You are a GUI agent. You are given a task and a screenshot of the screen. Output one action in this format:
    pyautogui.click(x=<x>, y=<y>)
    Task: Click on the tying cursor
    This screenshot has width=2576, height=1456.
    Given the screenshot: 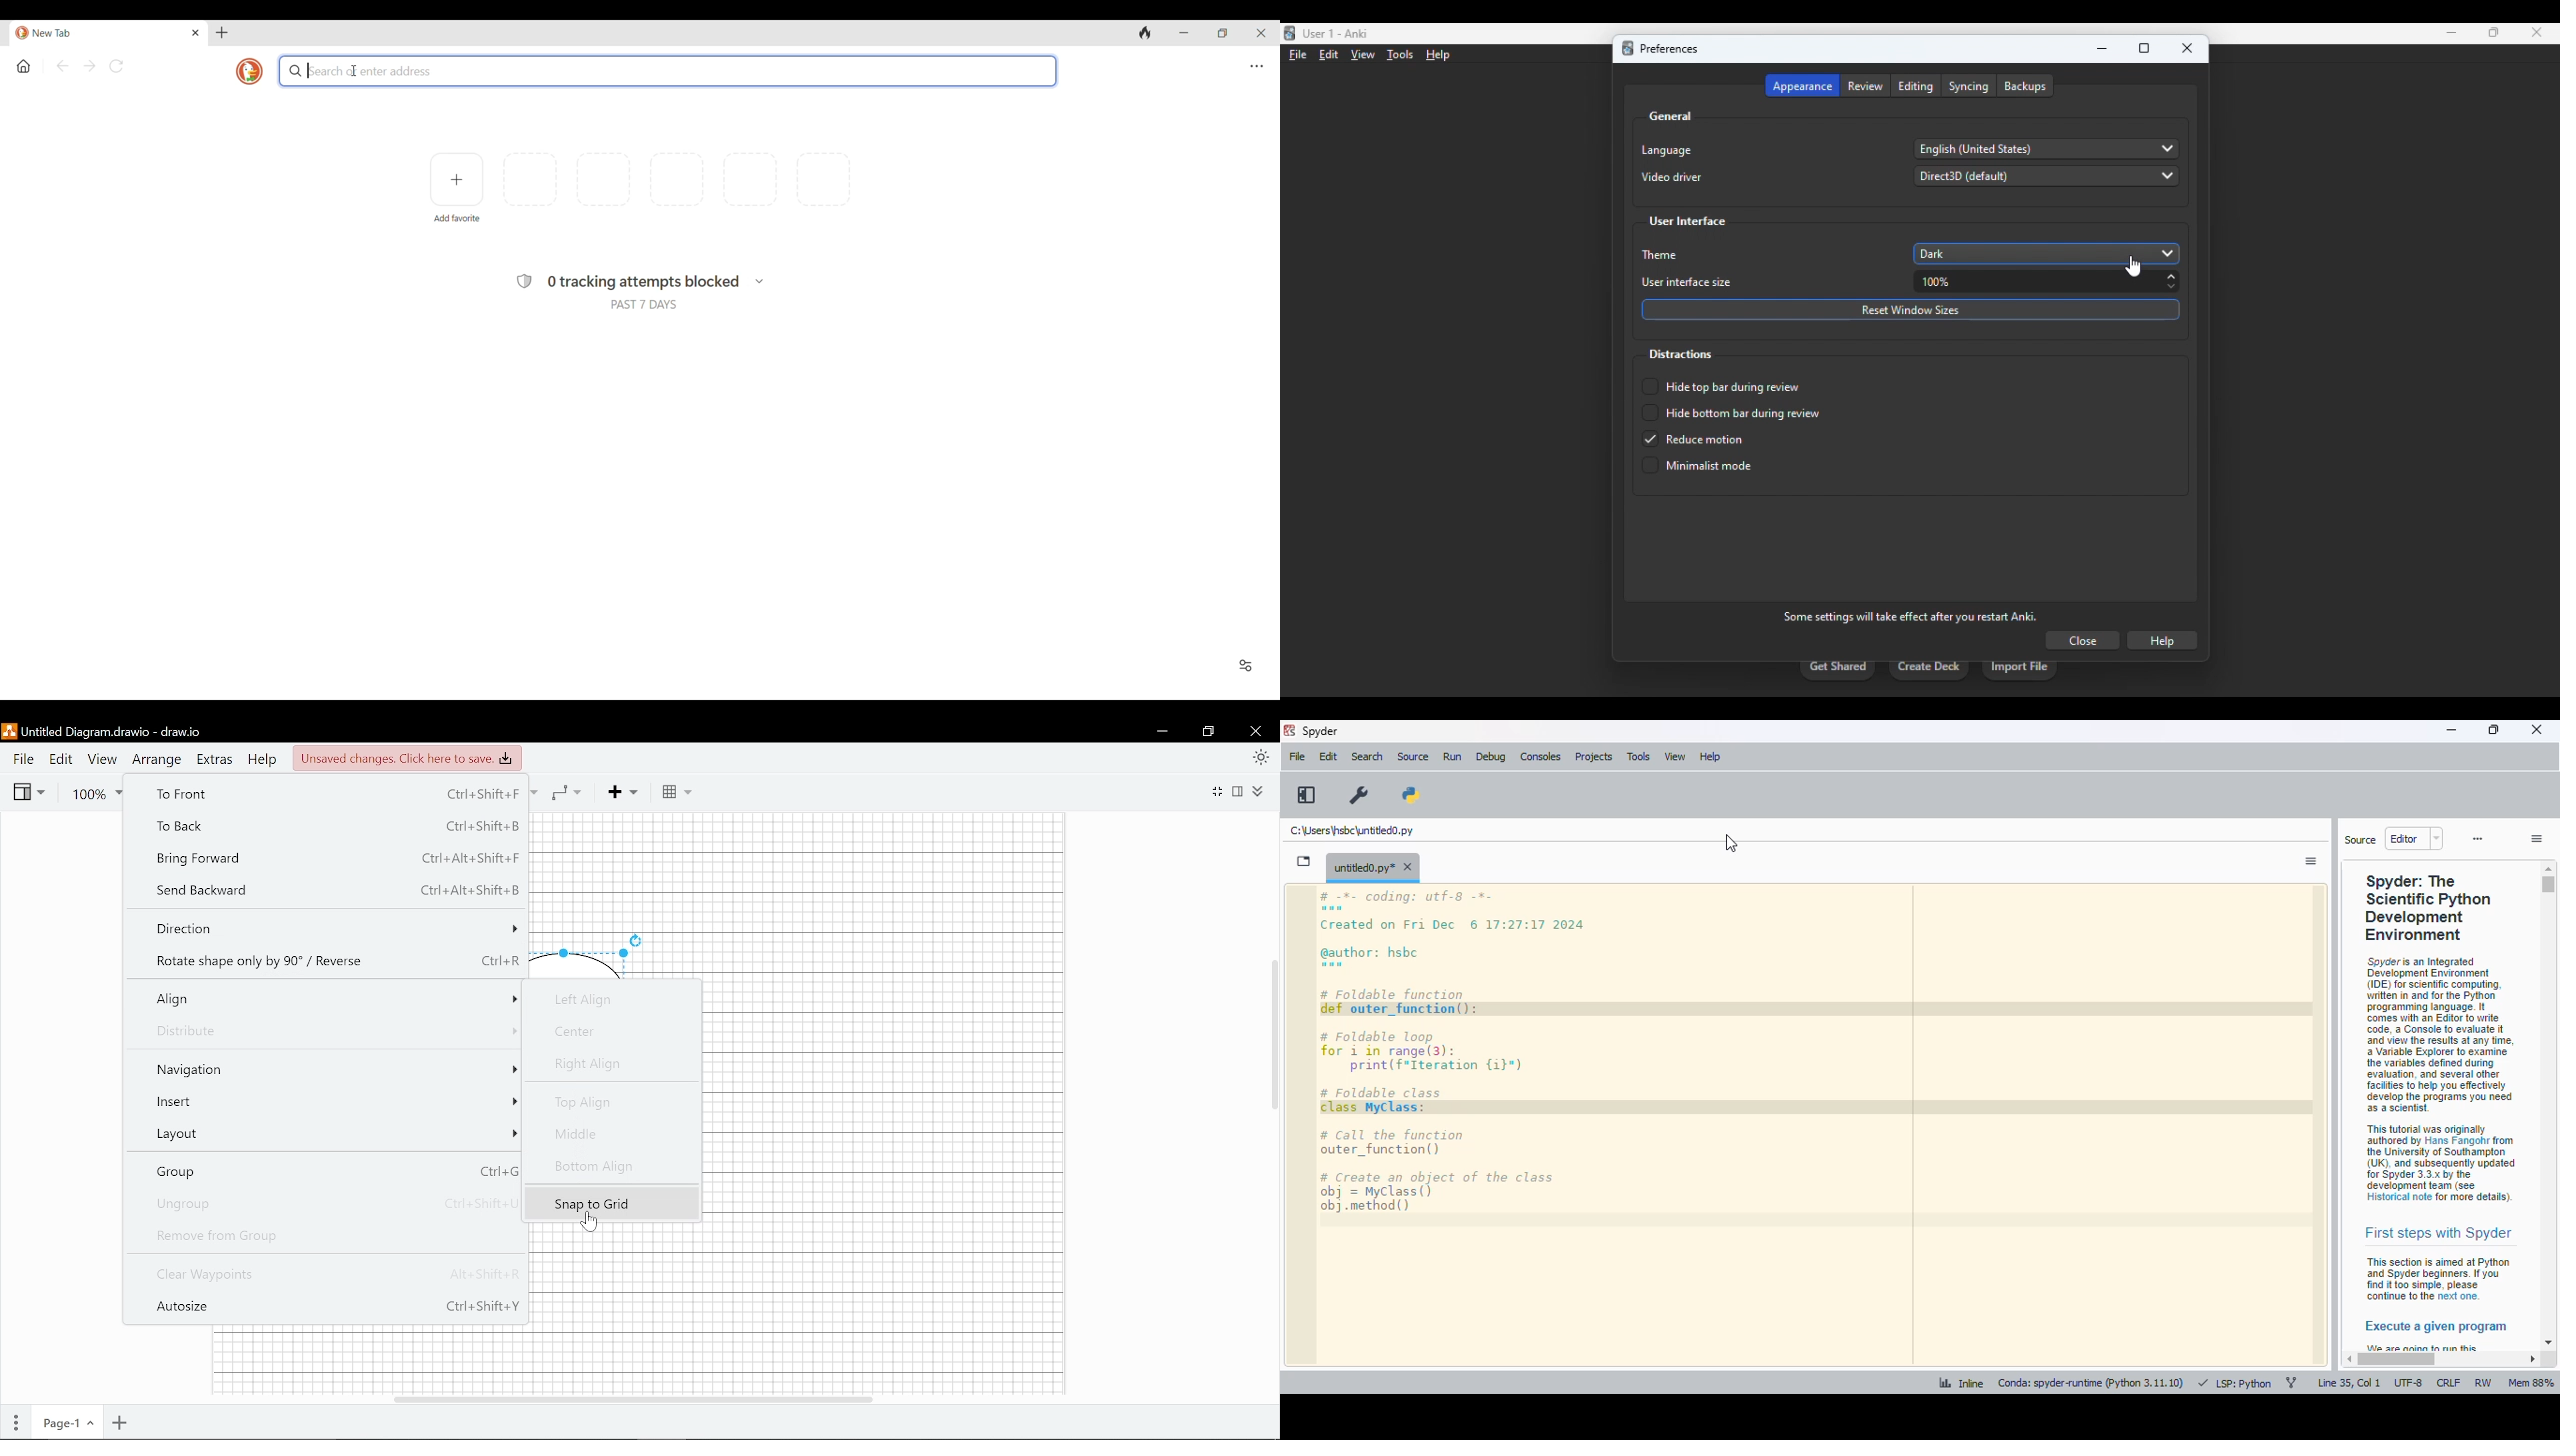 What is the action you would take?
    pyautogui.click(x=311, y=71)
    